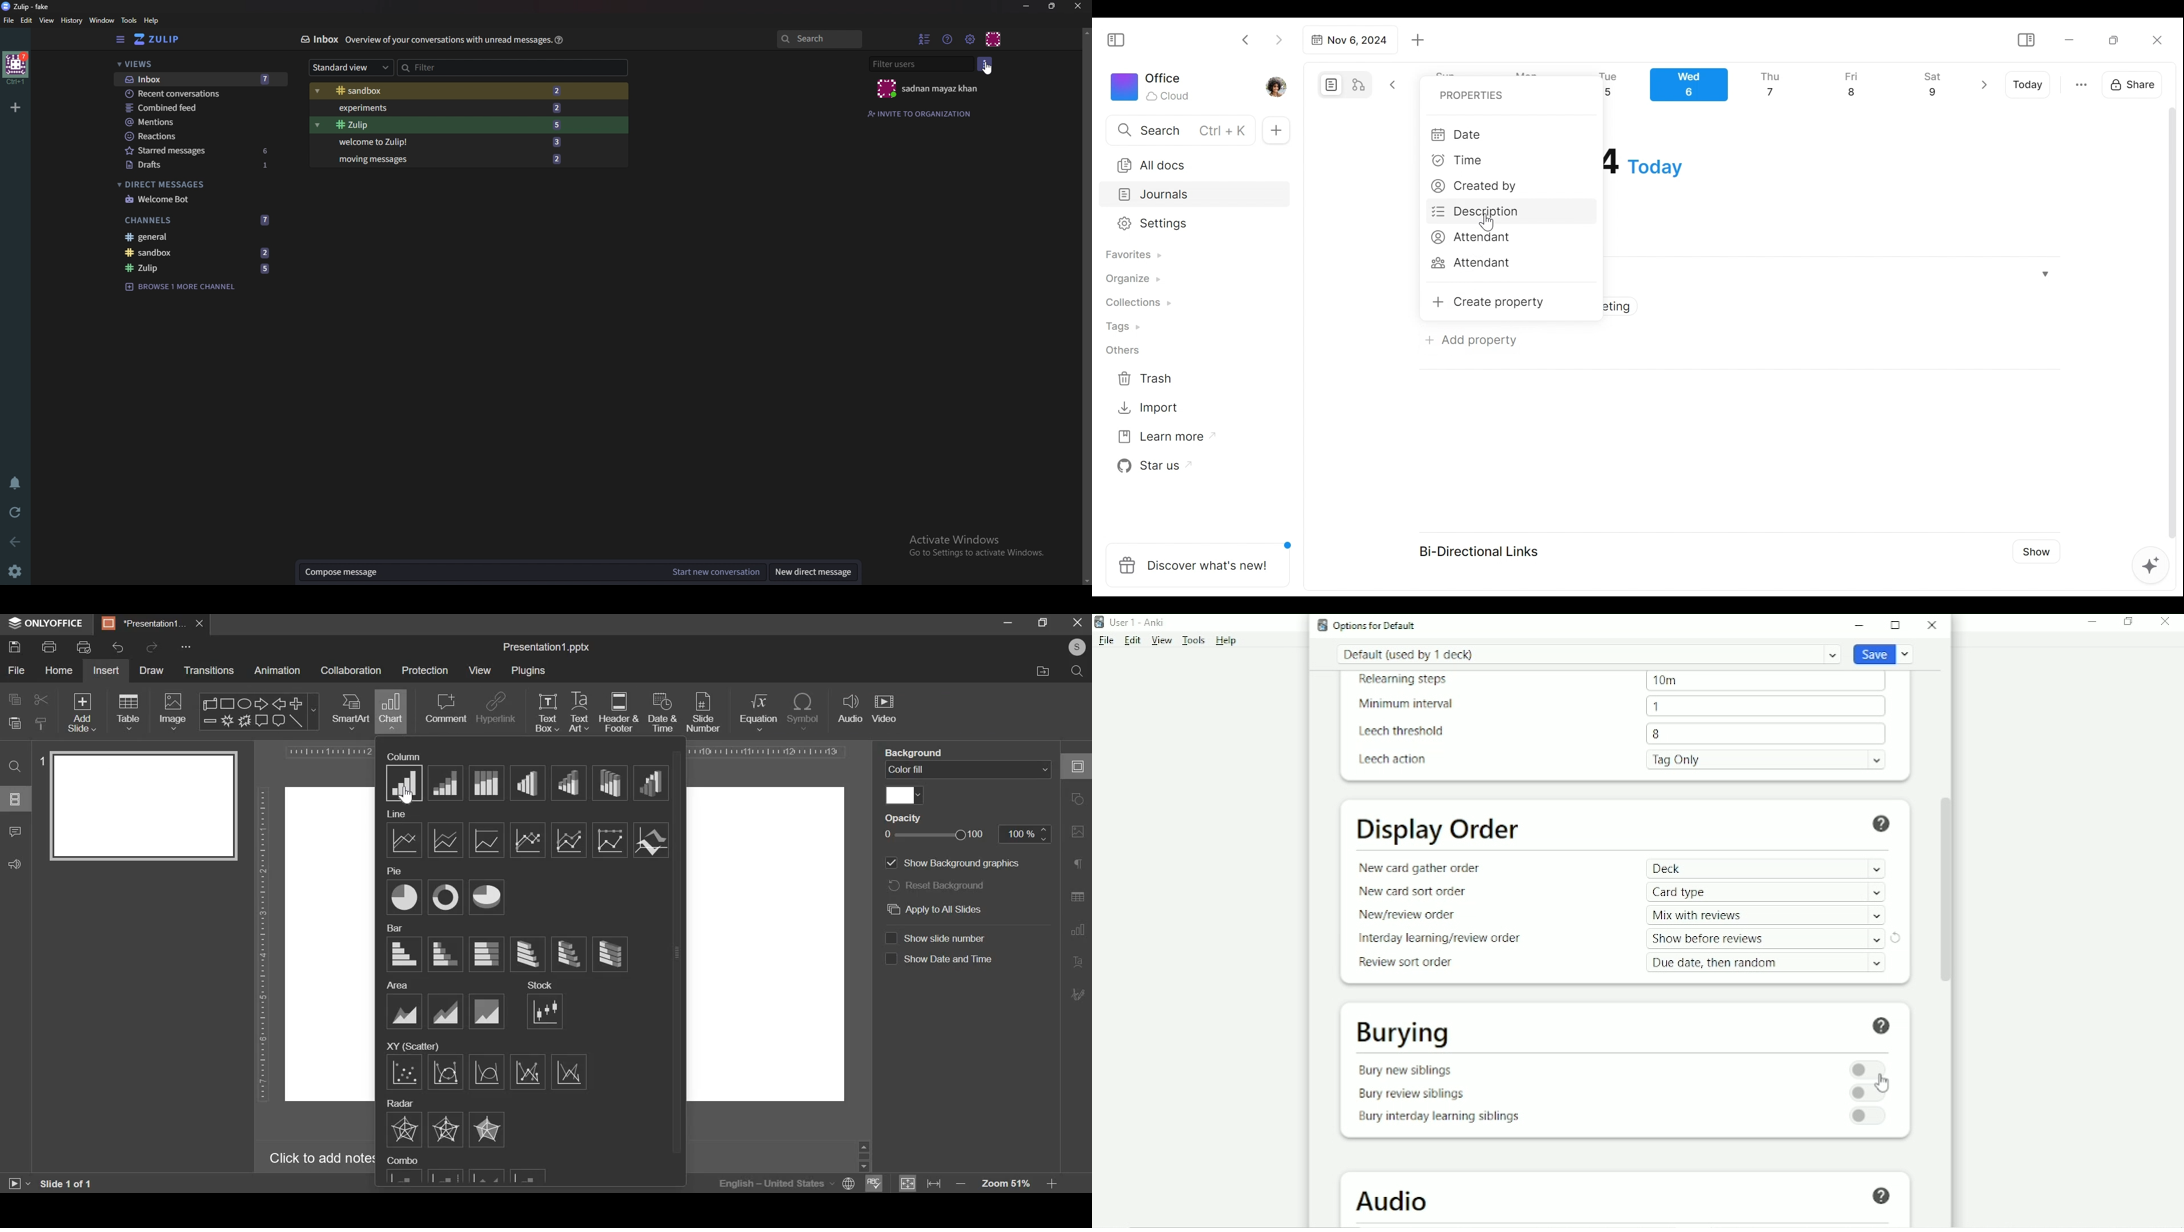  I want to click on User 1 - Anki, so click(1132, 621).